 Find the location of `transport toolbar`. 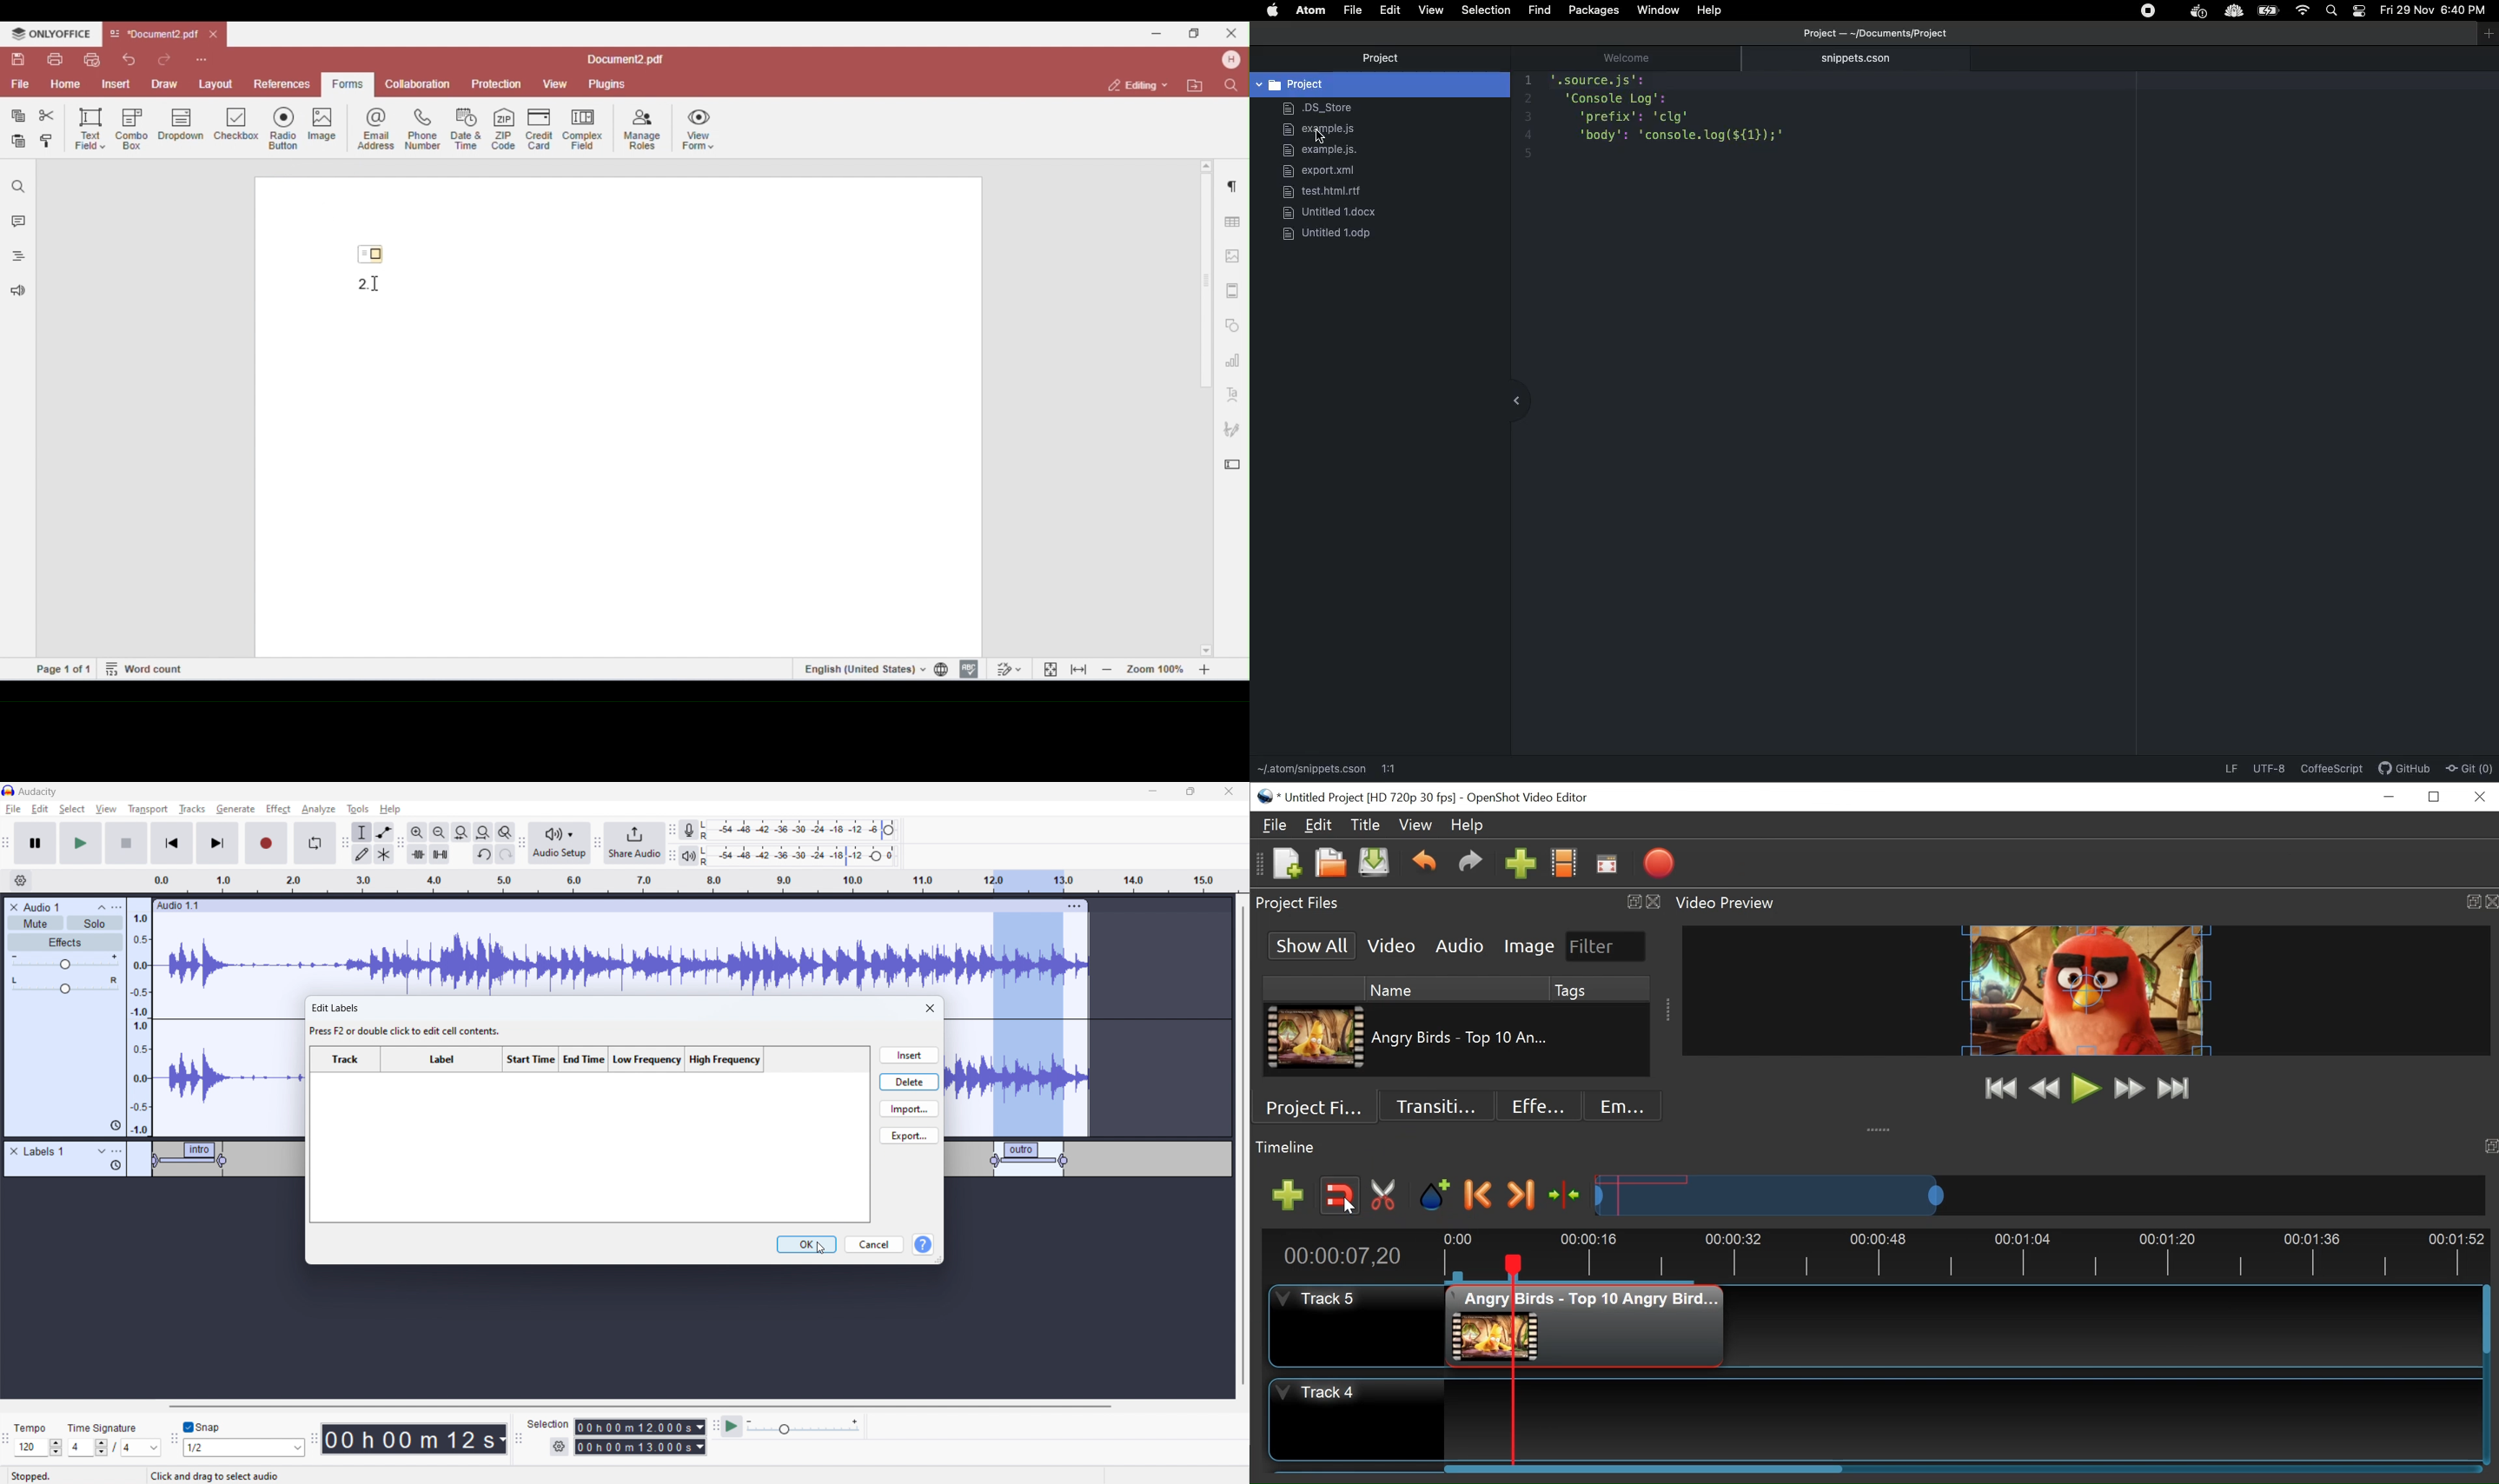

transport toolbar is located at coordinates (7, 845).